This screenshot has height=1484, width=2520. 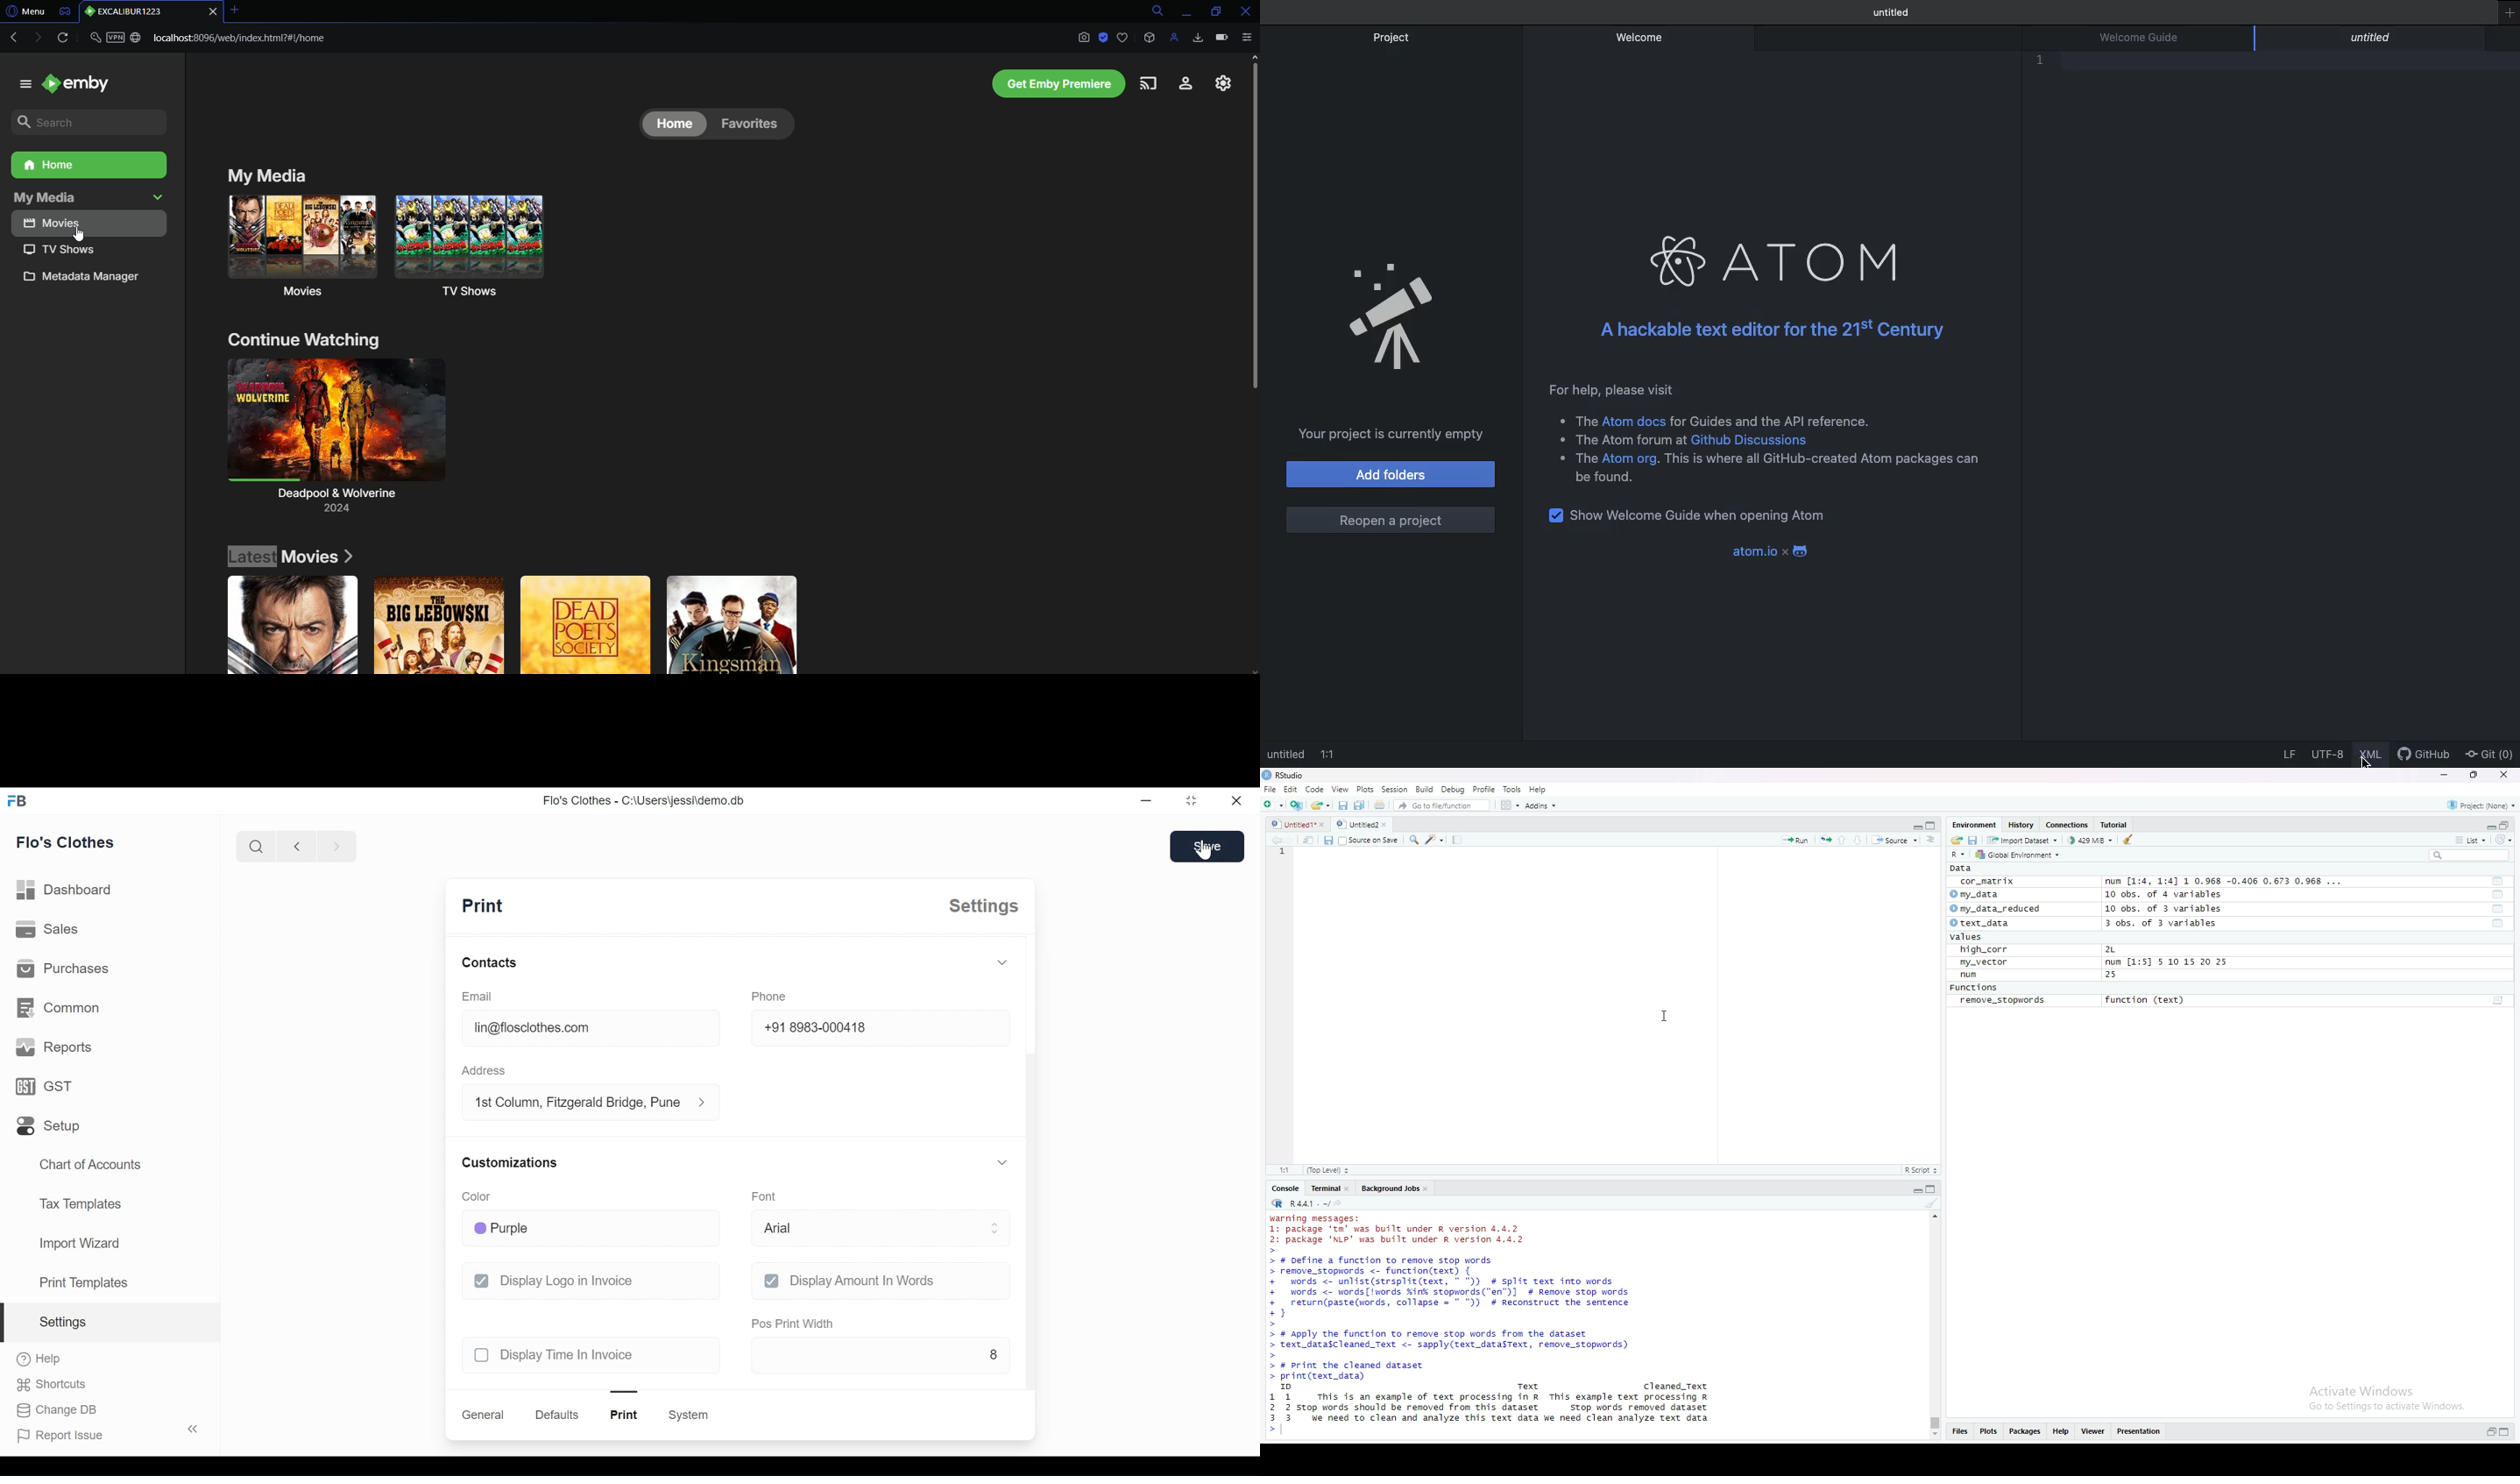 I want to click on Untitled2, so click(x=1368, y=825).